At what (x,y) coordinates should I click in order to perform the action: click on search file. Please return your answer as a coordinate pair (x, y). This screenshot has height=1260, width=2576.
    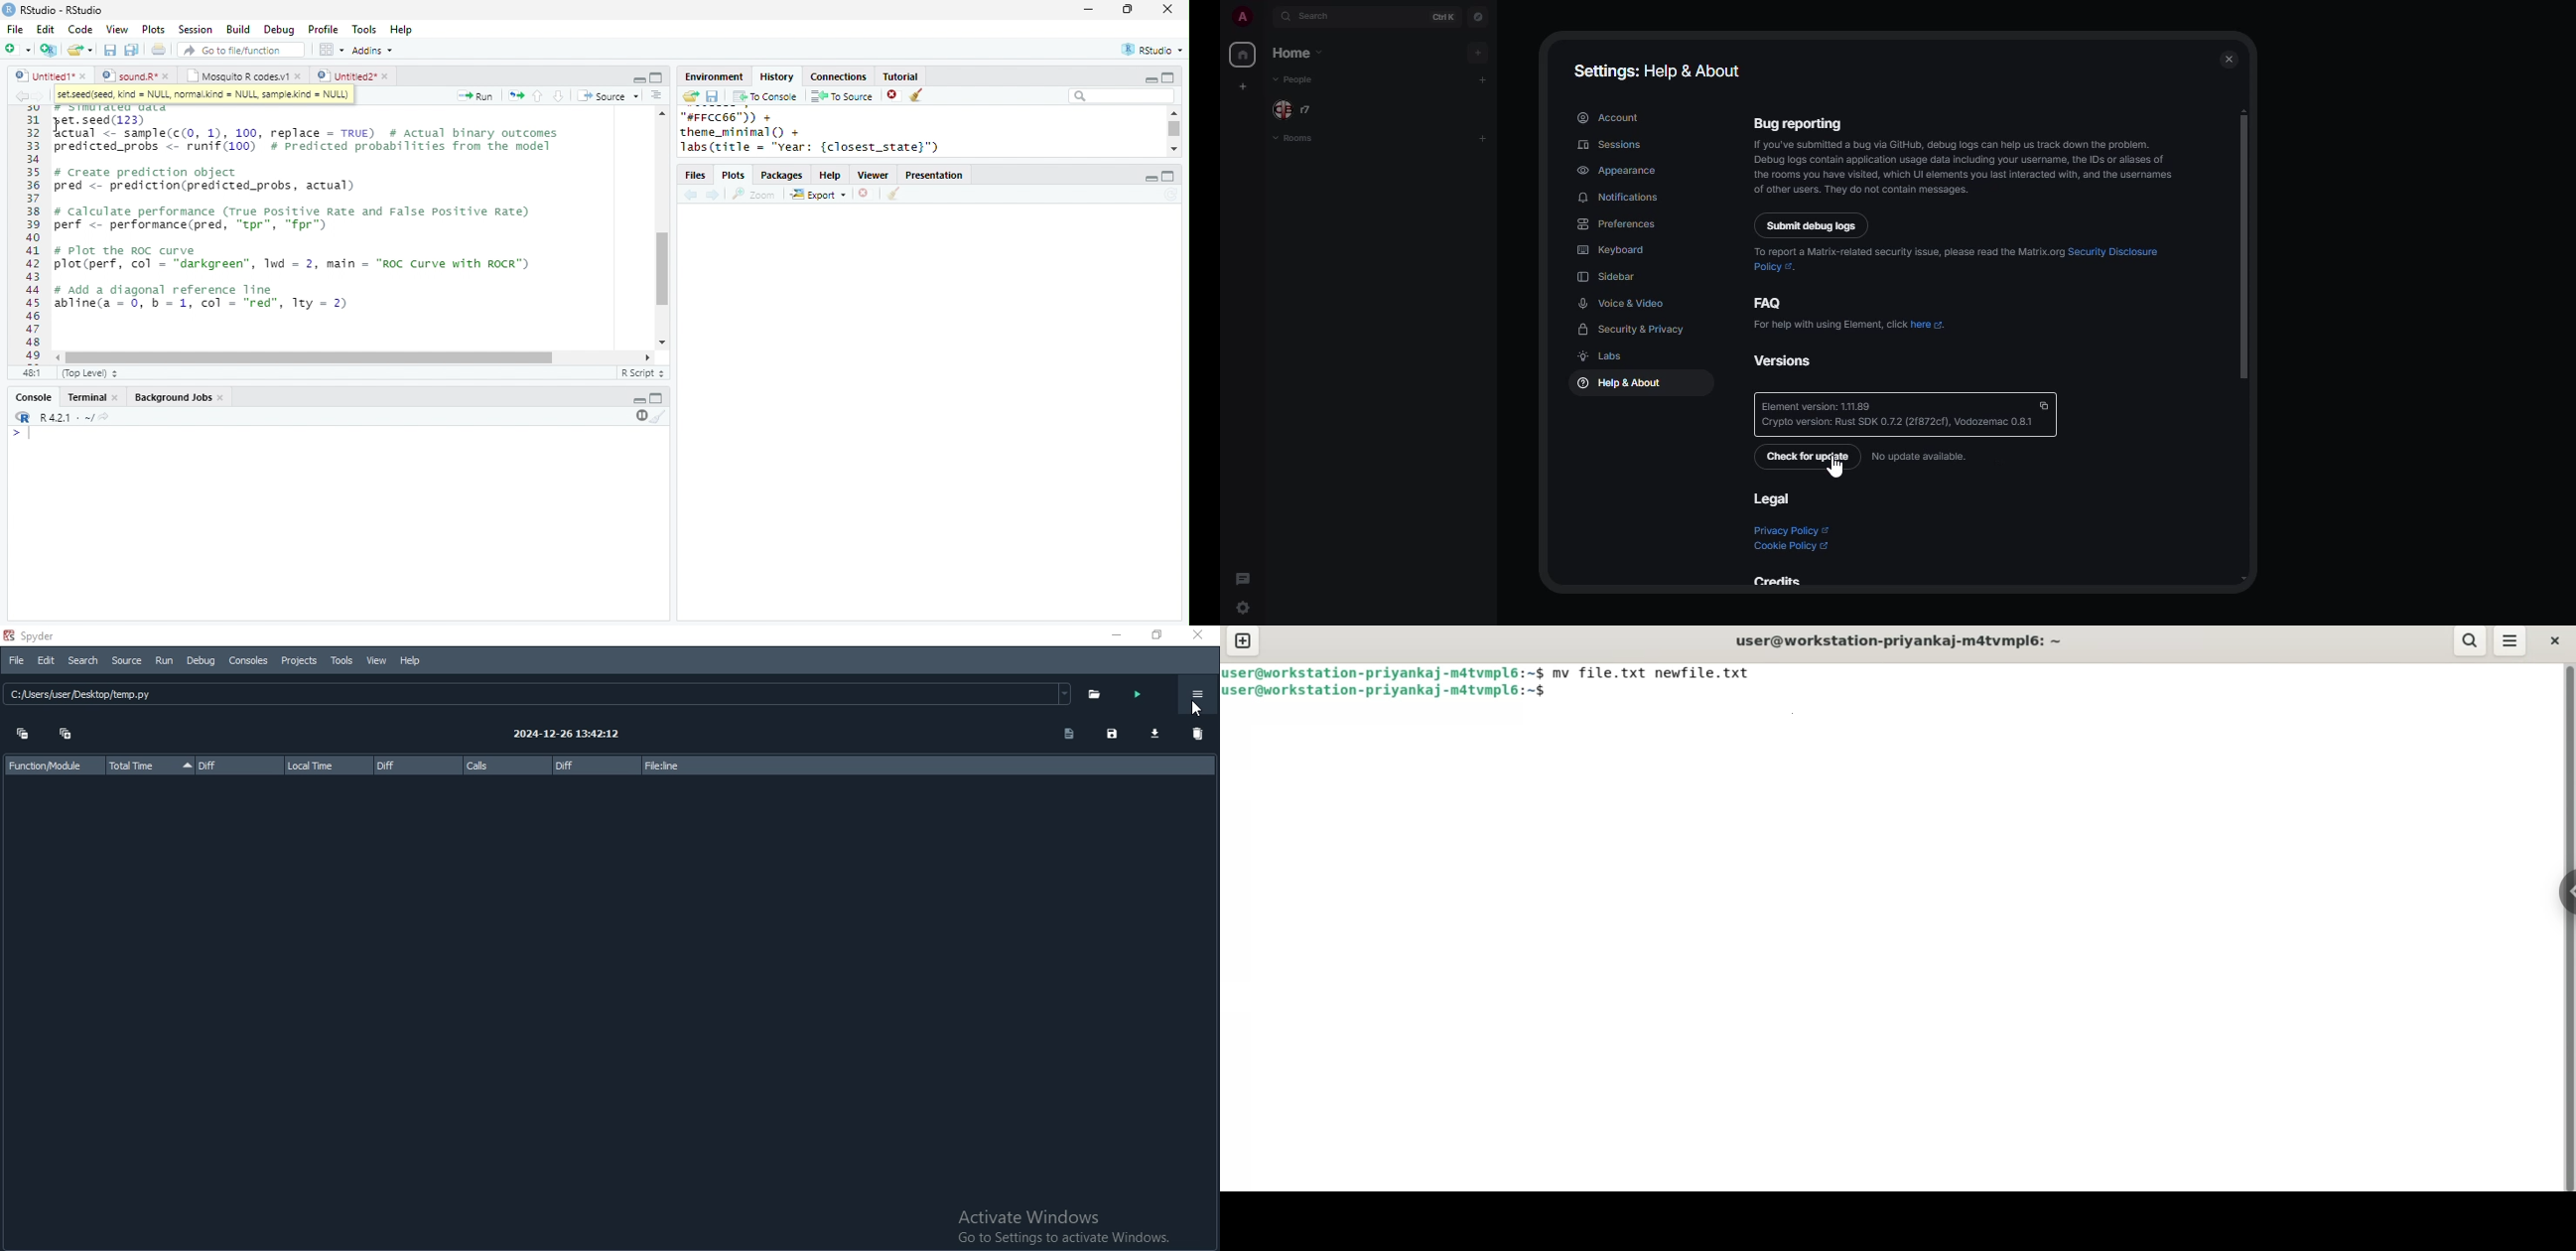
    Looking at the image, I should click on (242, 50).